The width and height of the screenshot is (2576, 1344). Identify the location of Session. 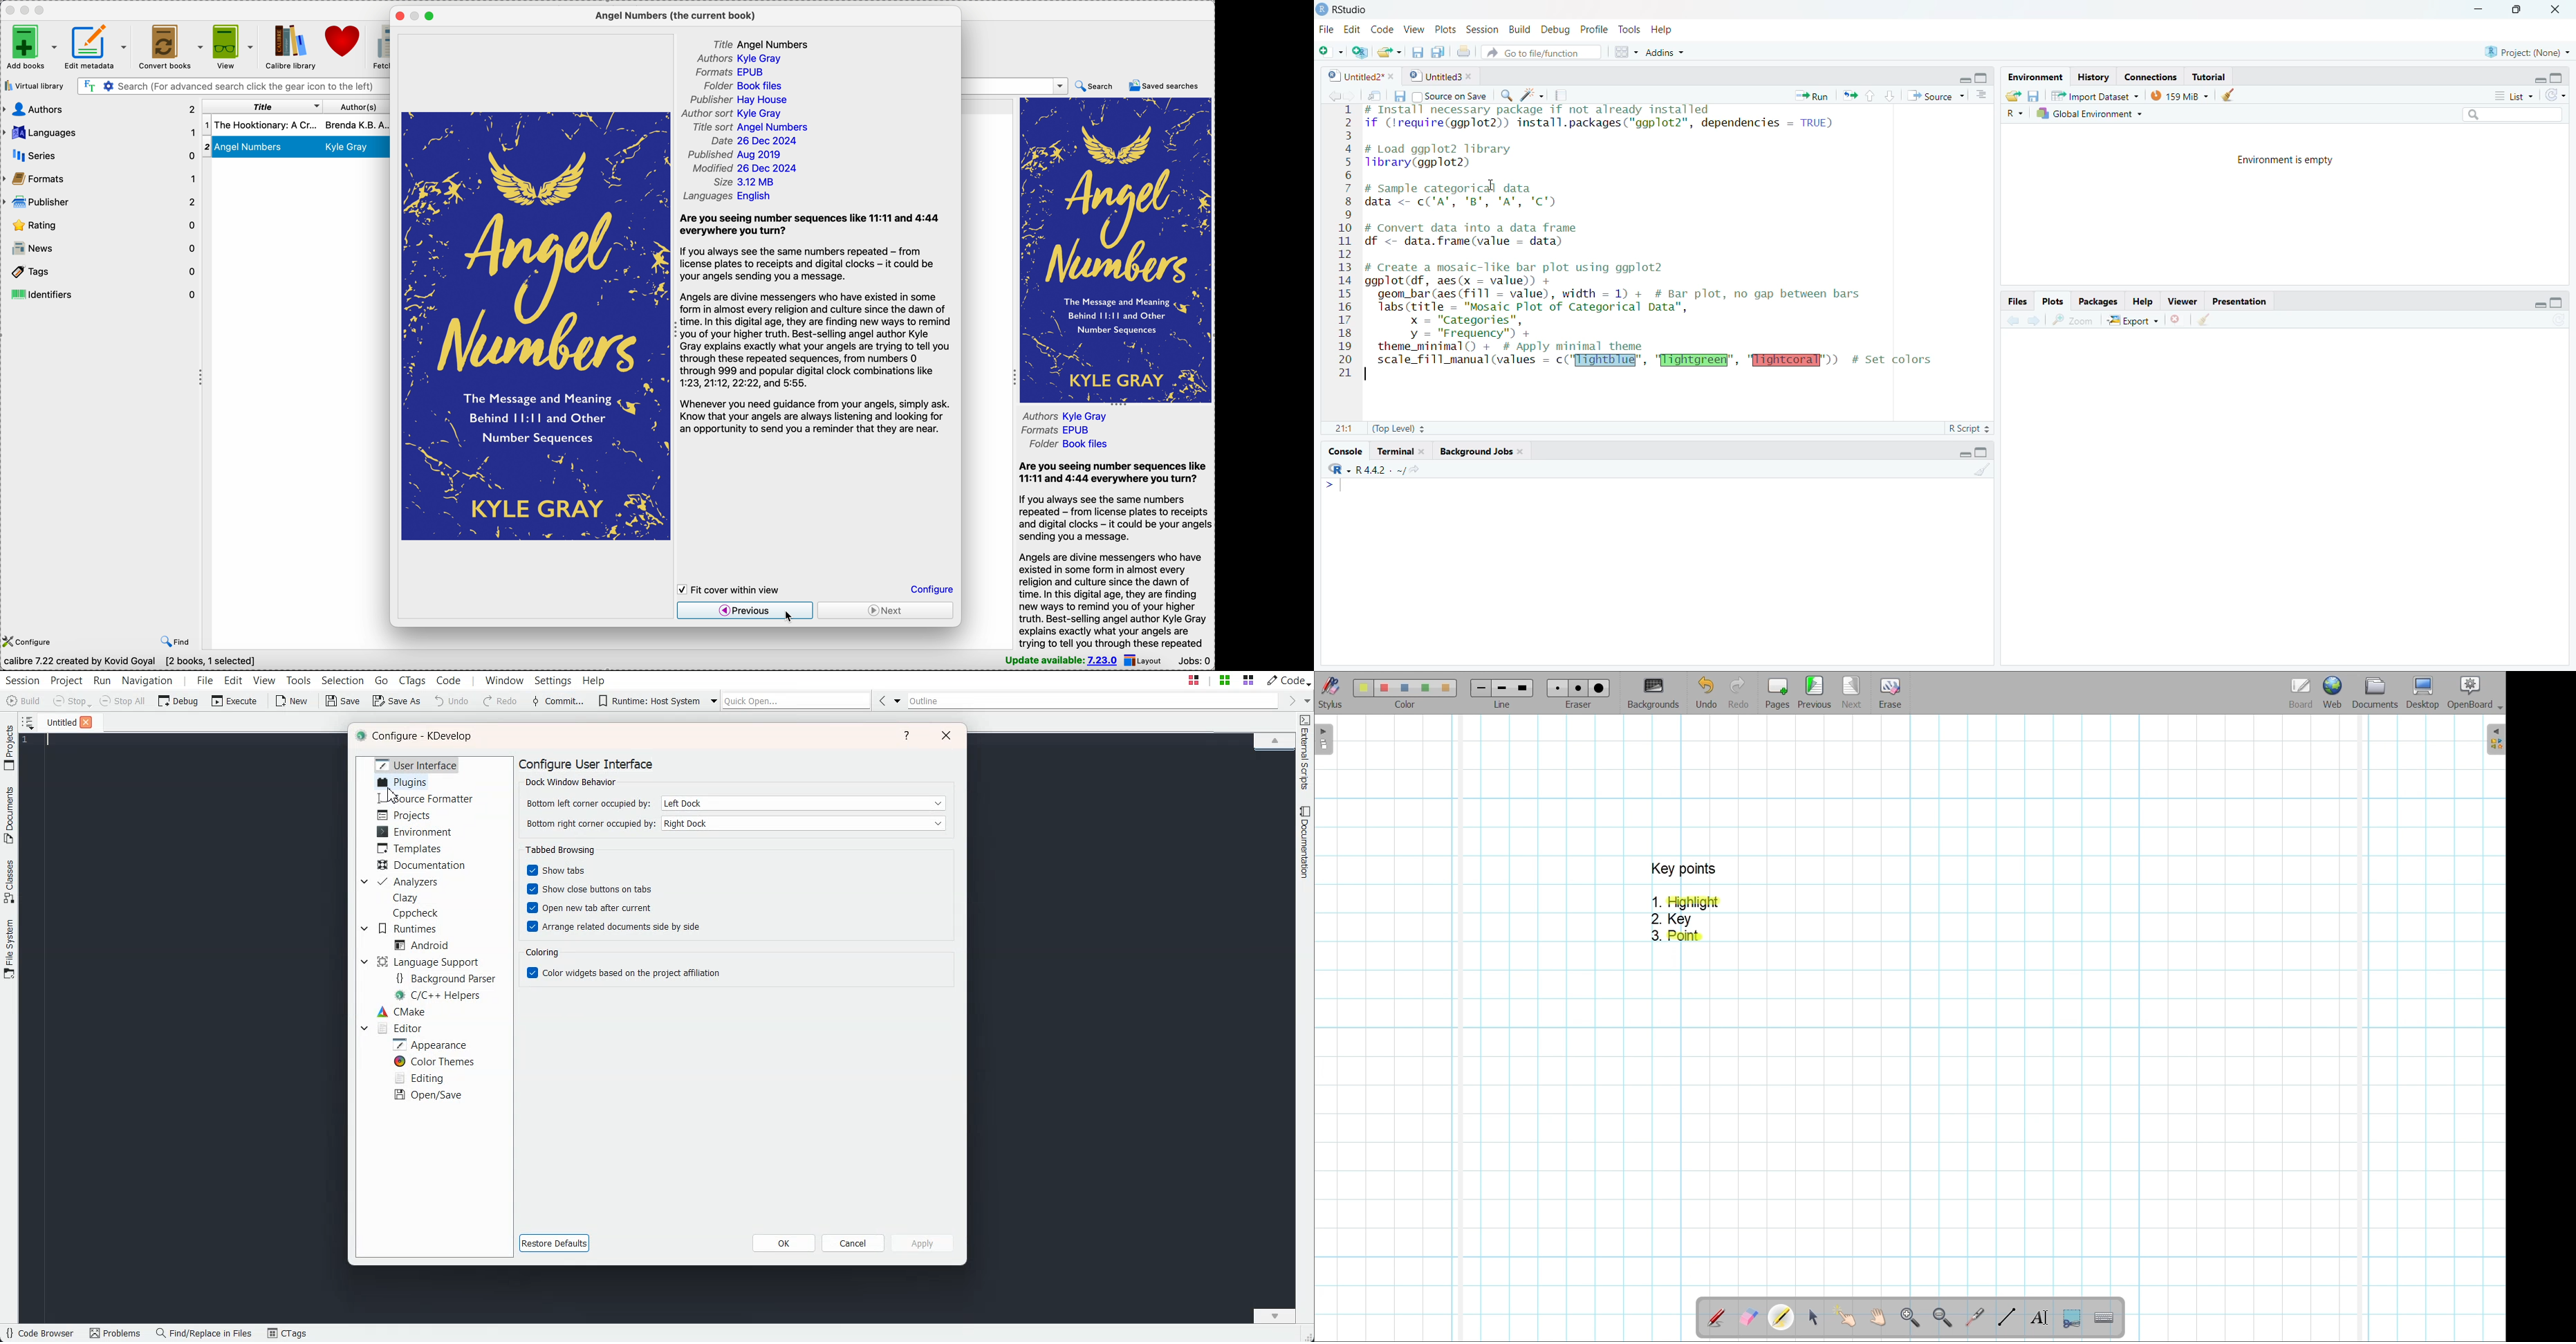
(1483, 31).